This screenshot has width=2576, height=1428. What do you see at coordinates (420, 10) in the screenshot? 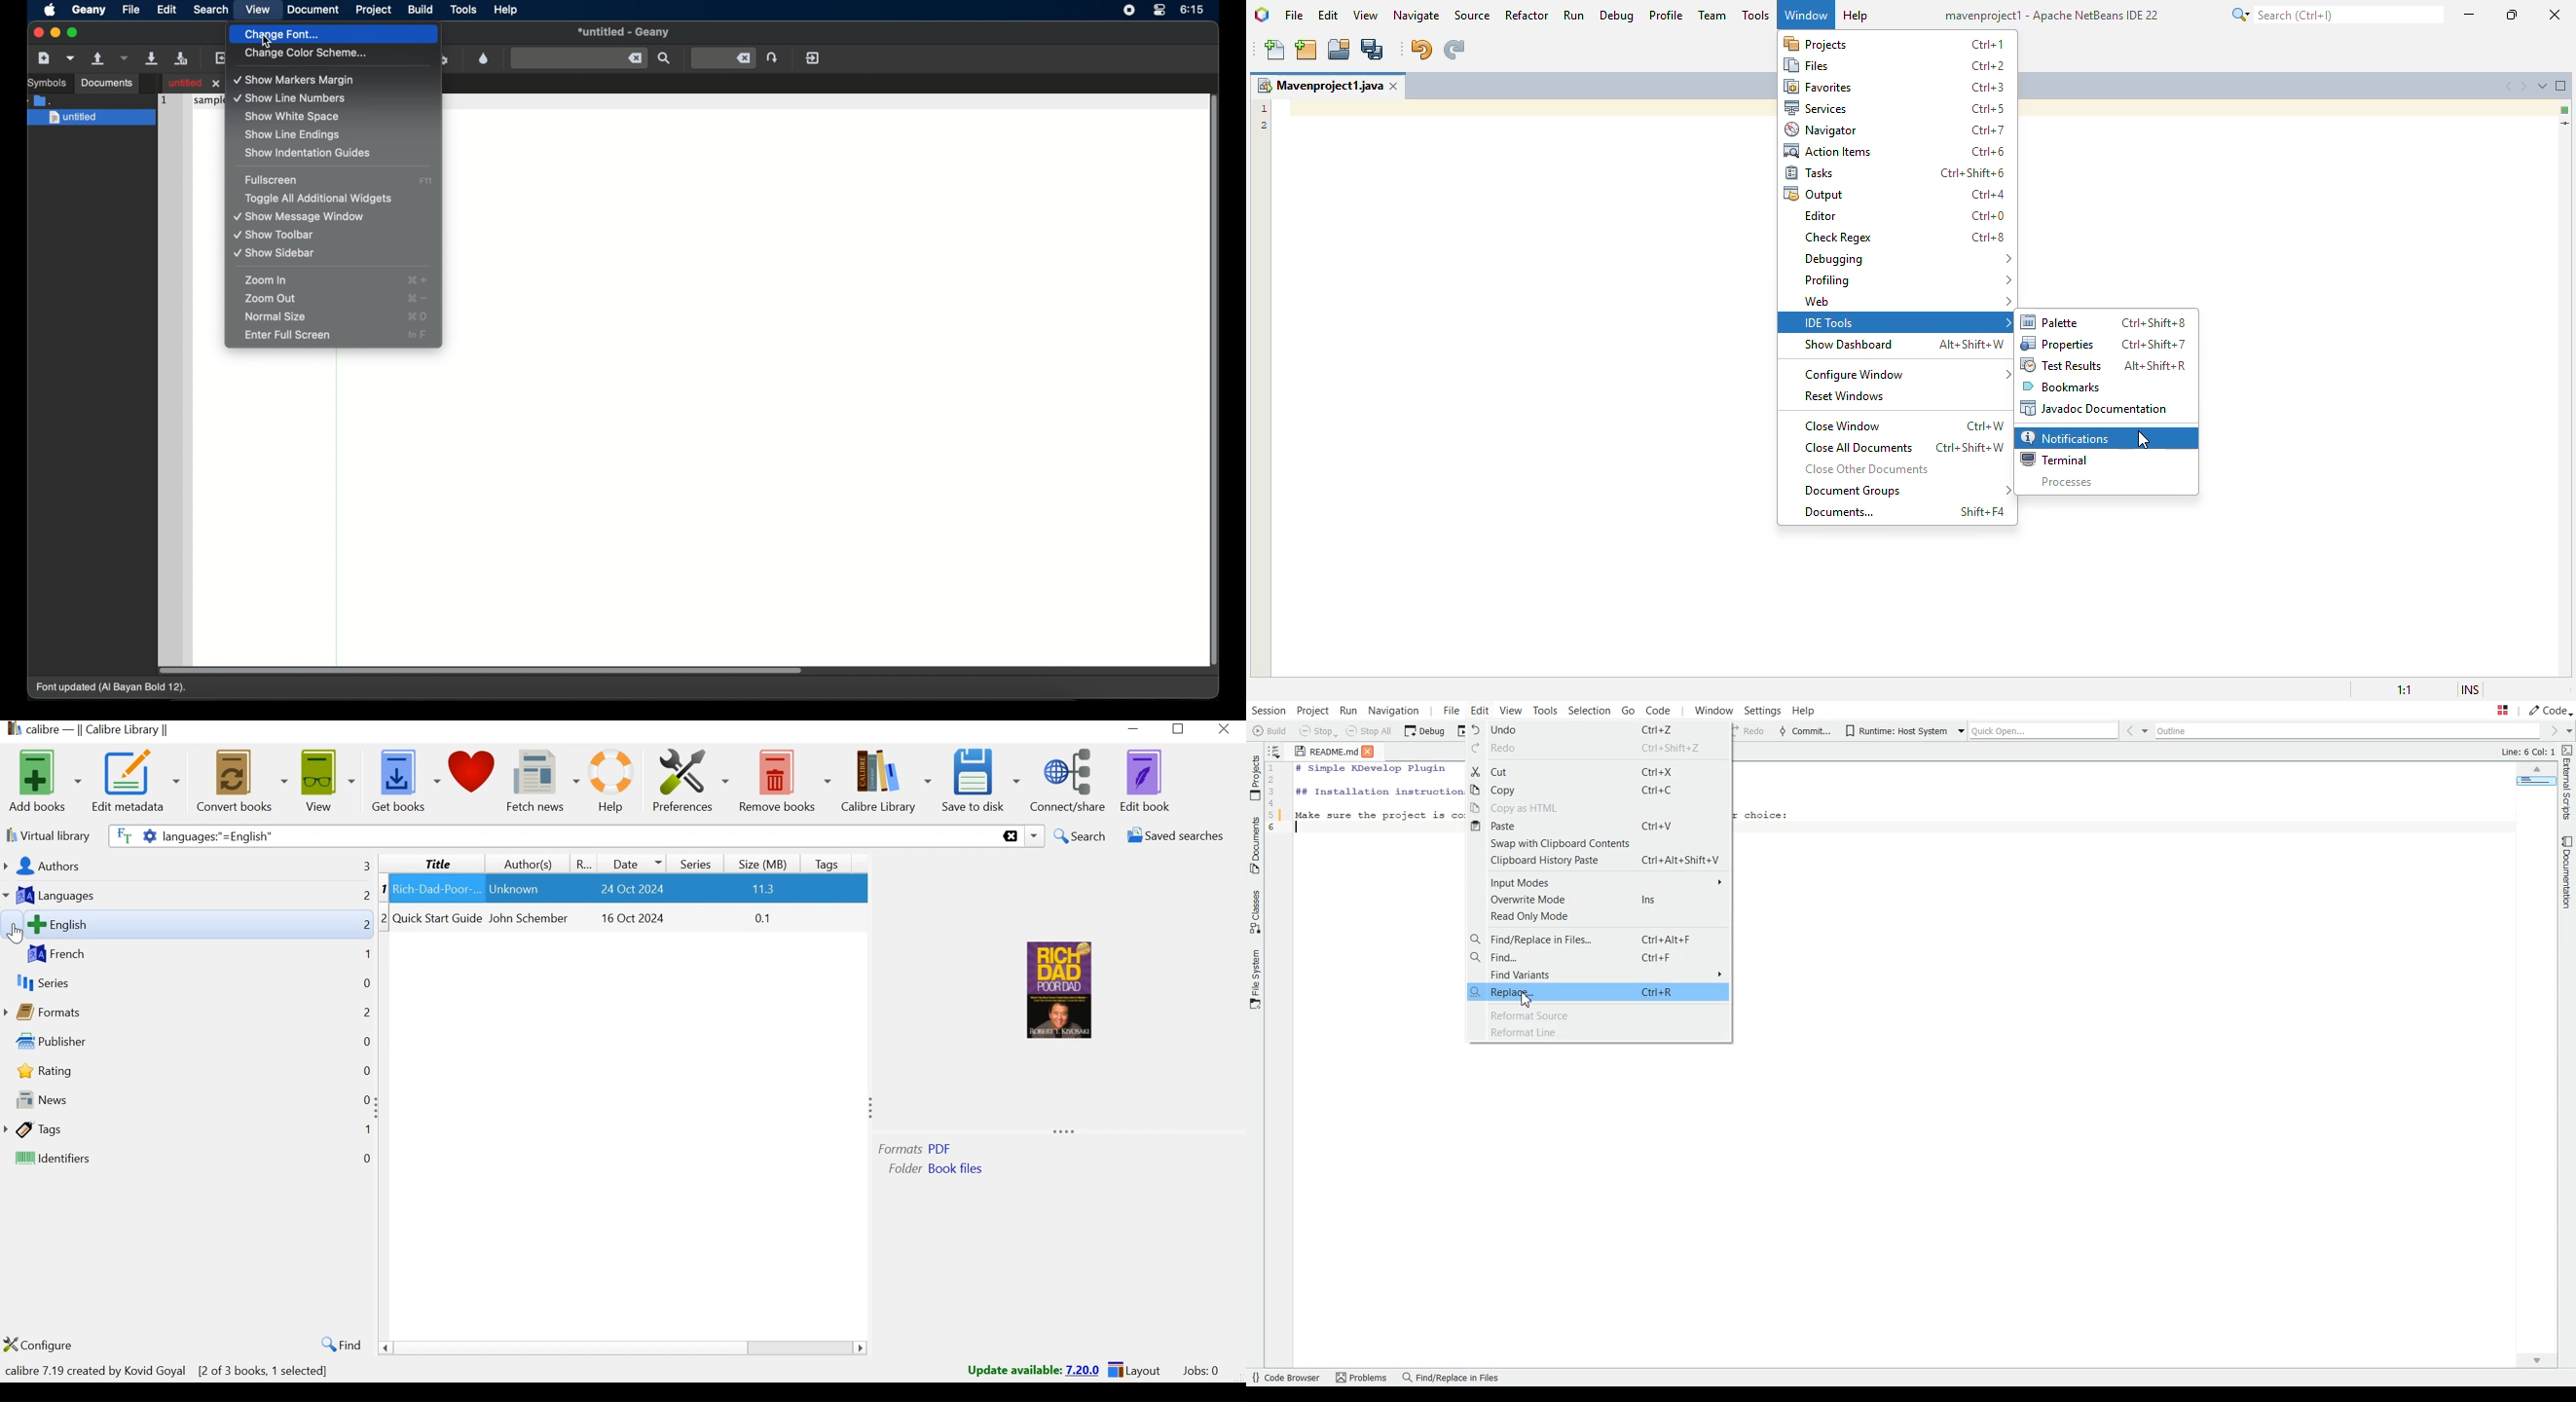
I see `build` at bounding box center [420, 10].